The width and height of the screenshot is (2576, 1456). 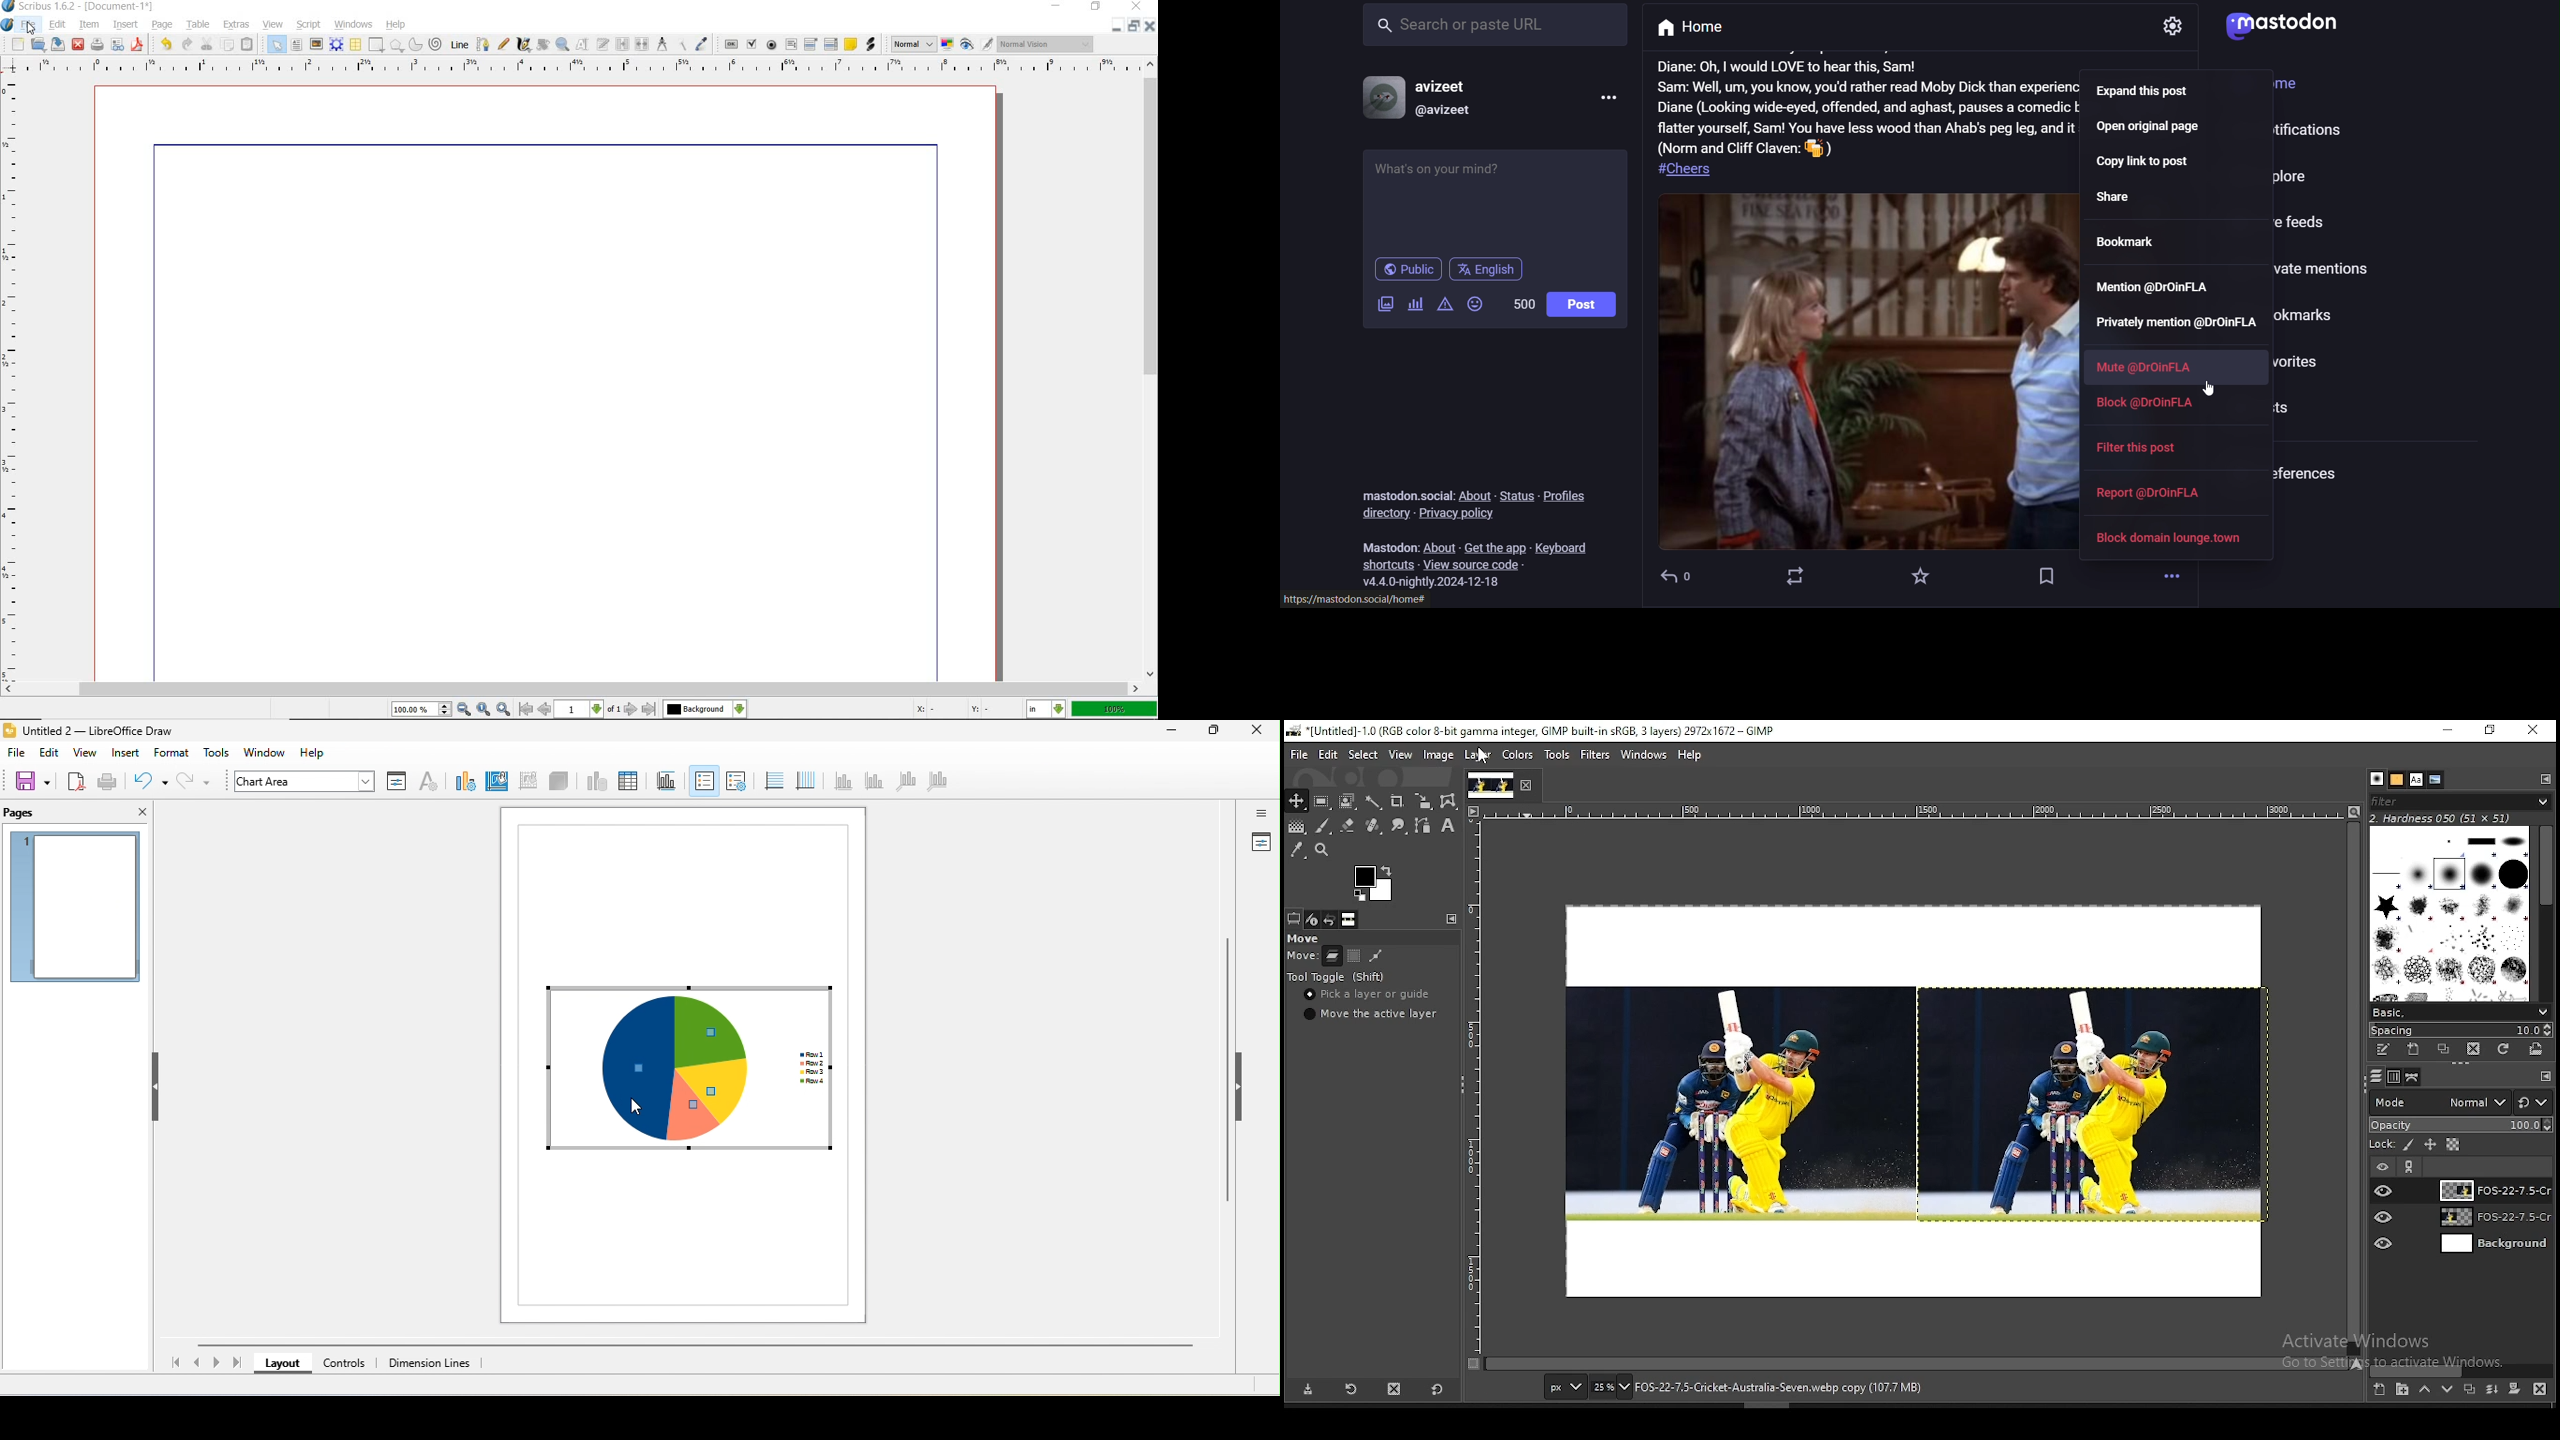 What do you see at coordinates (1581, 303) in the screenshot?
I see `post` at bounding box center [1581, 303].